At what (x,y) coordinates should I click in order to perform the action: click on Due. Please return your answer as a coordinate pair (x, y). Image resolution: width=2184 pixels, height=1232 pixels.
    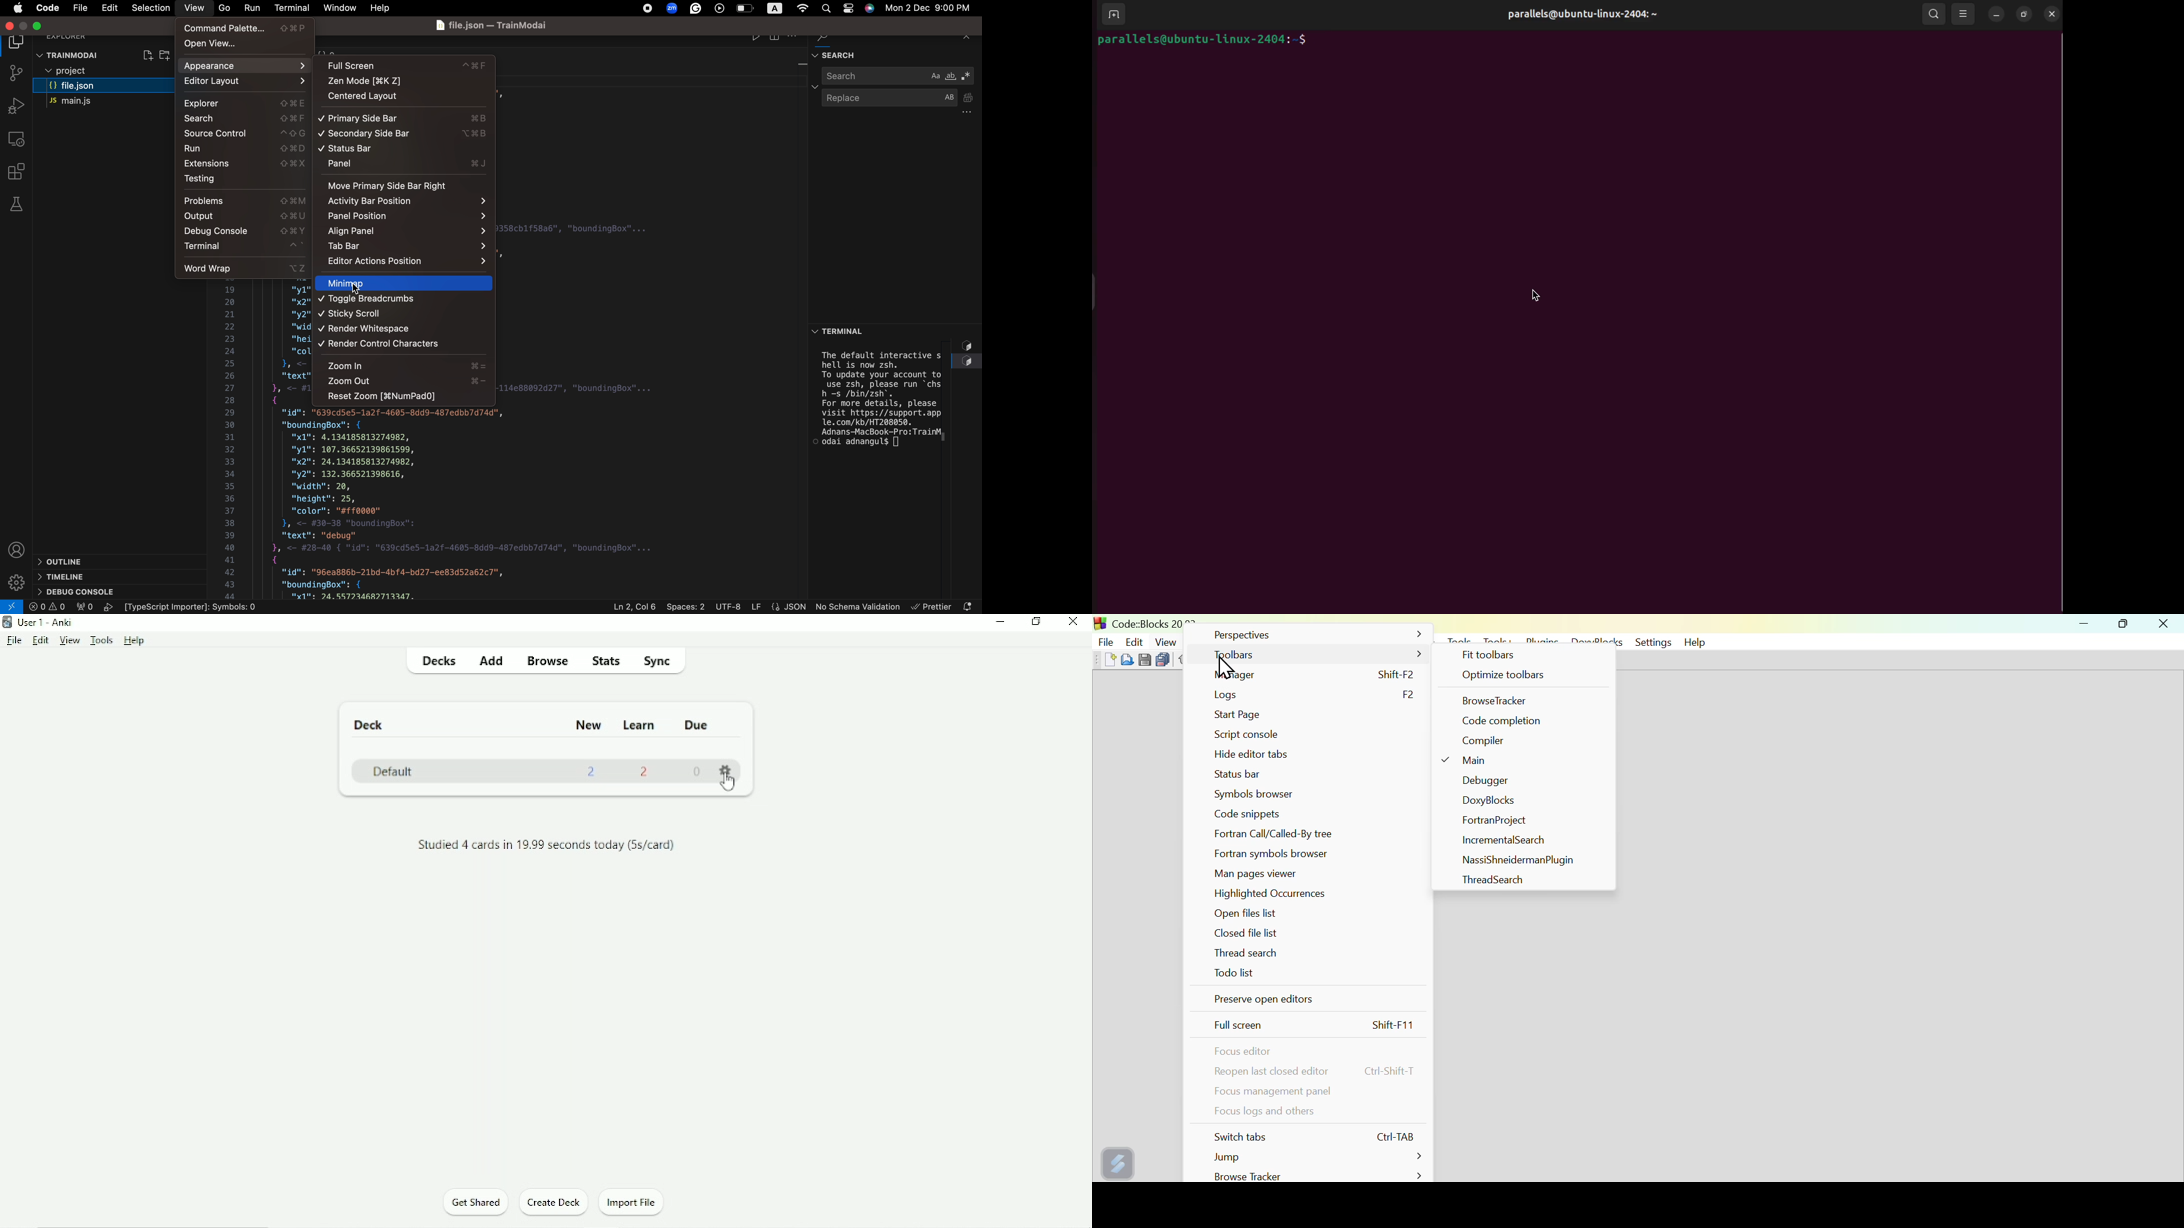
    Looking at the image, I should click on (696, 725).